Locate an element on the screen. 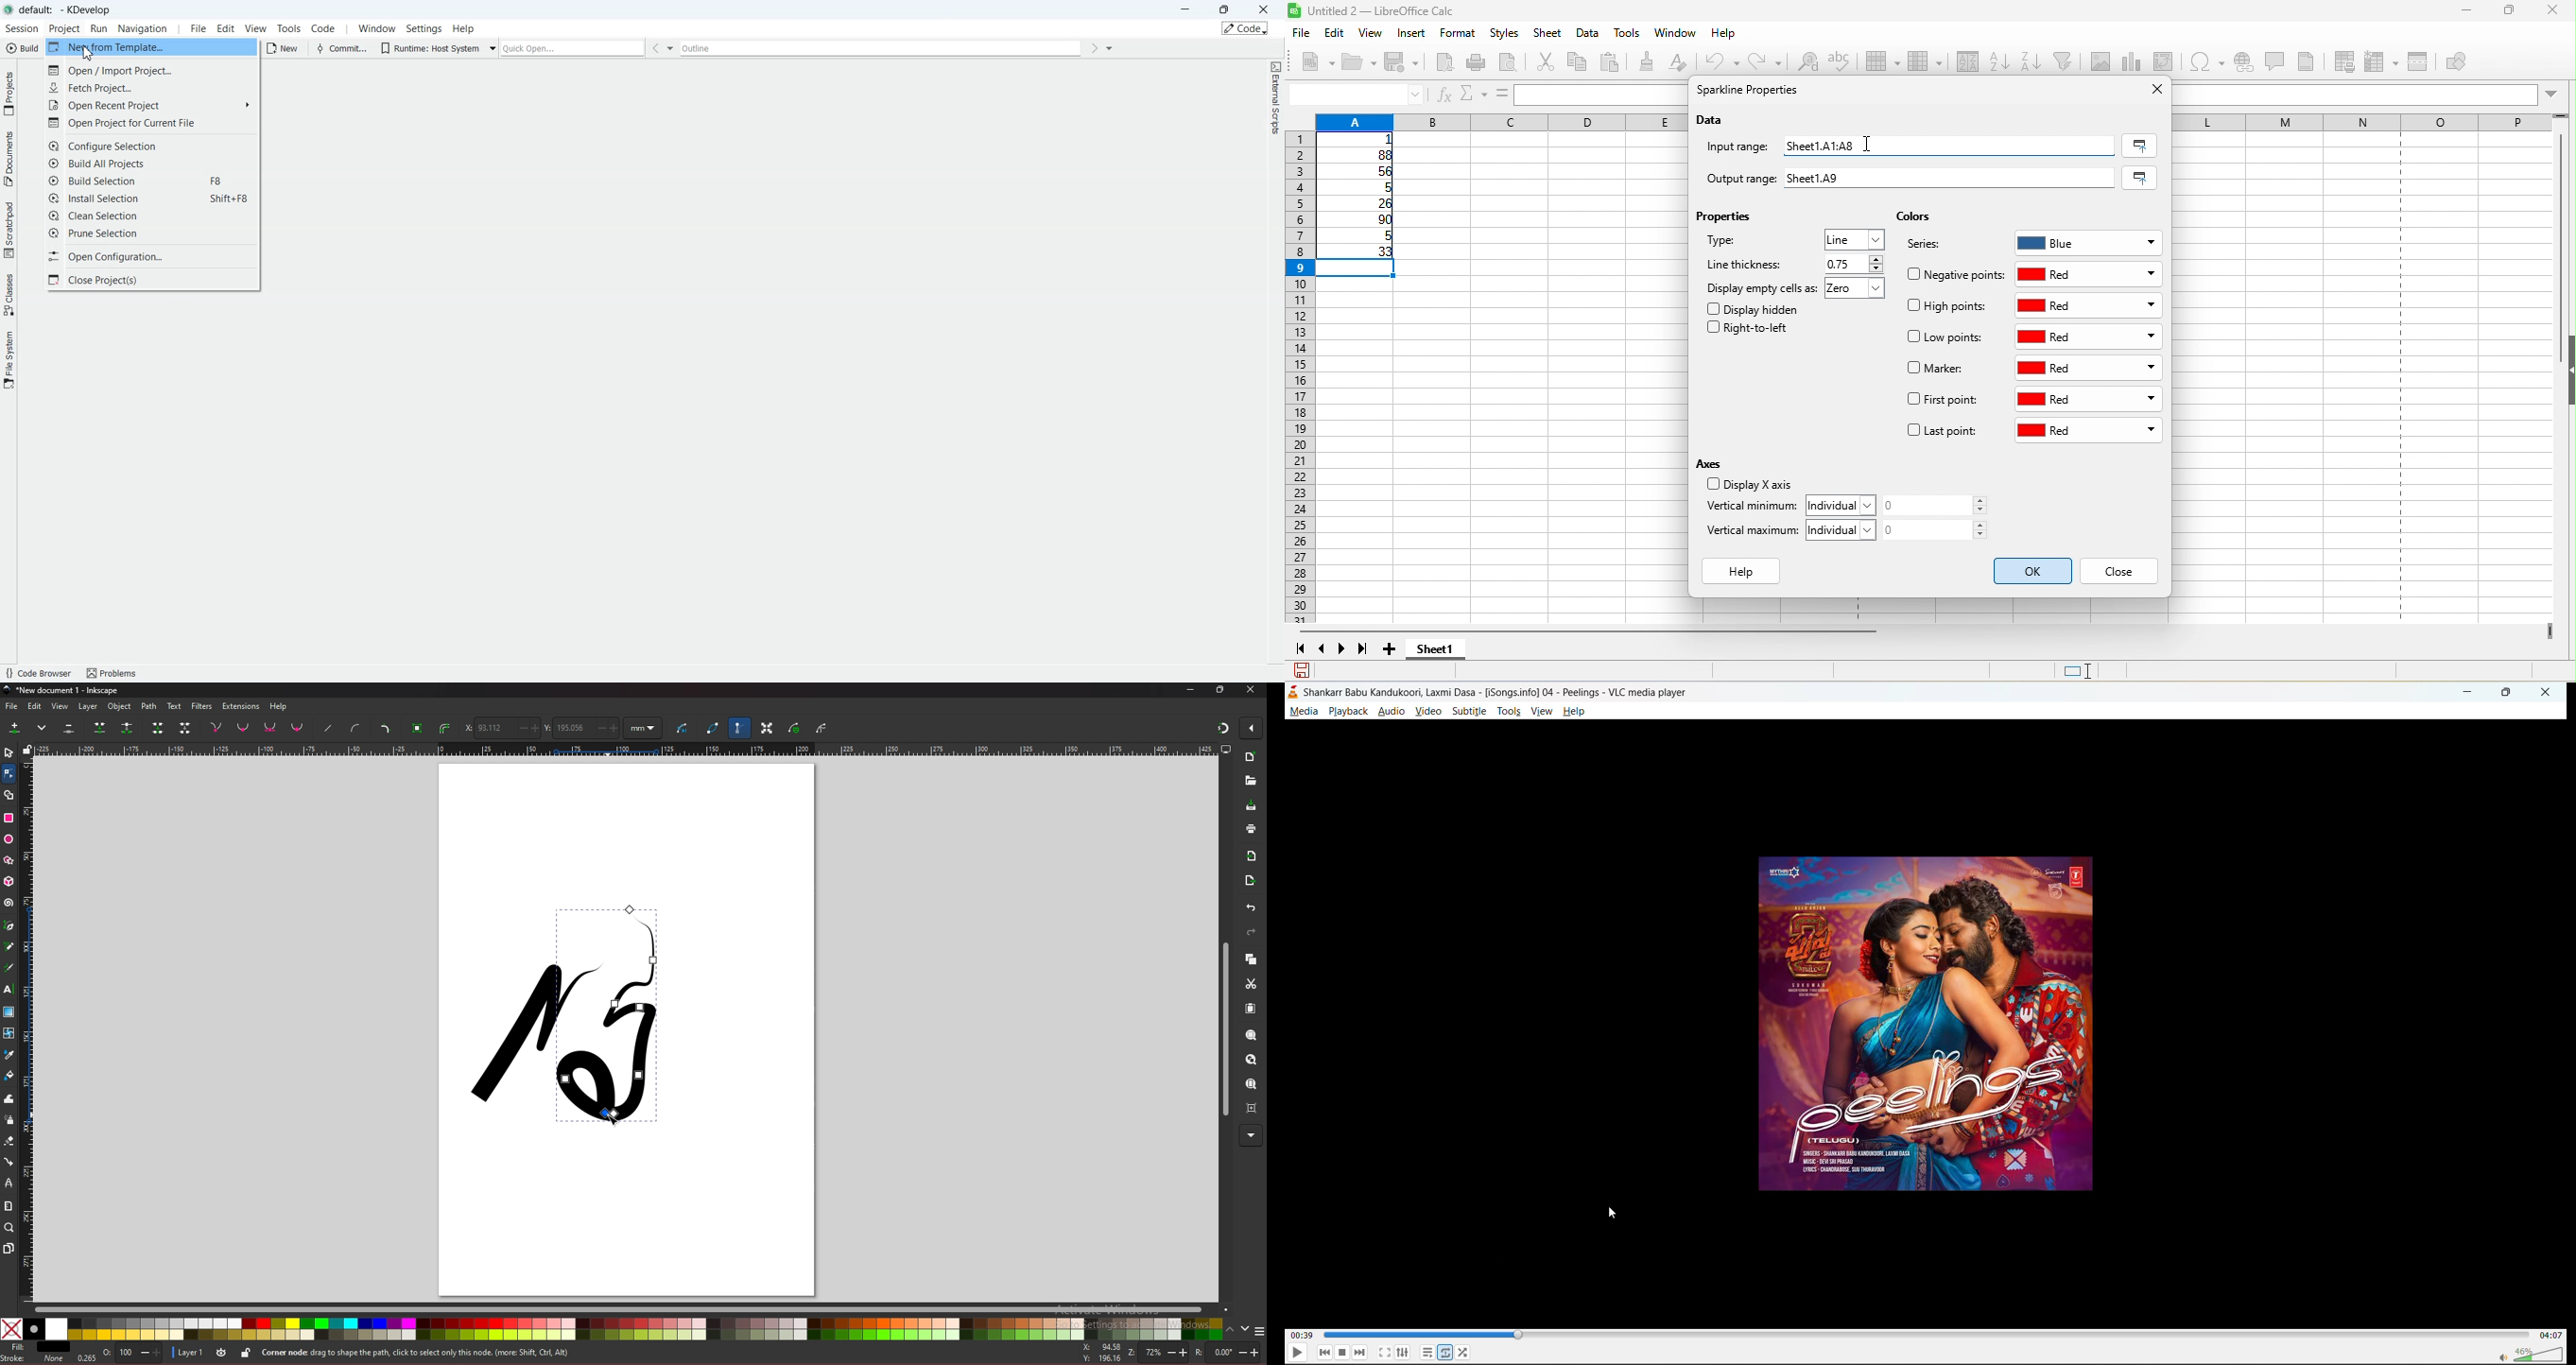  minimize is located at coordinates (2457, 13).